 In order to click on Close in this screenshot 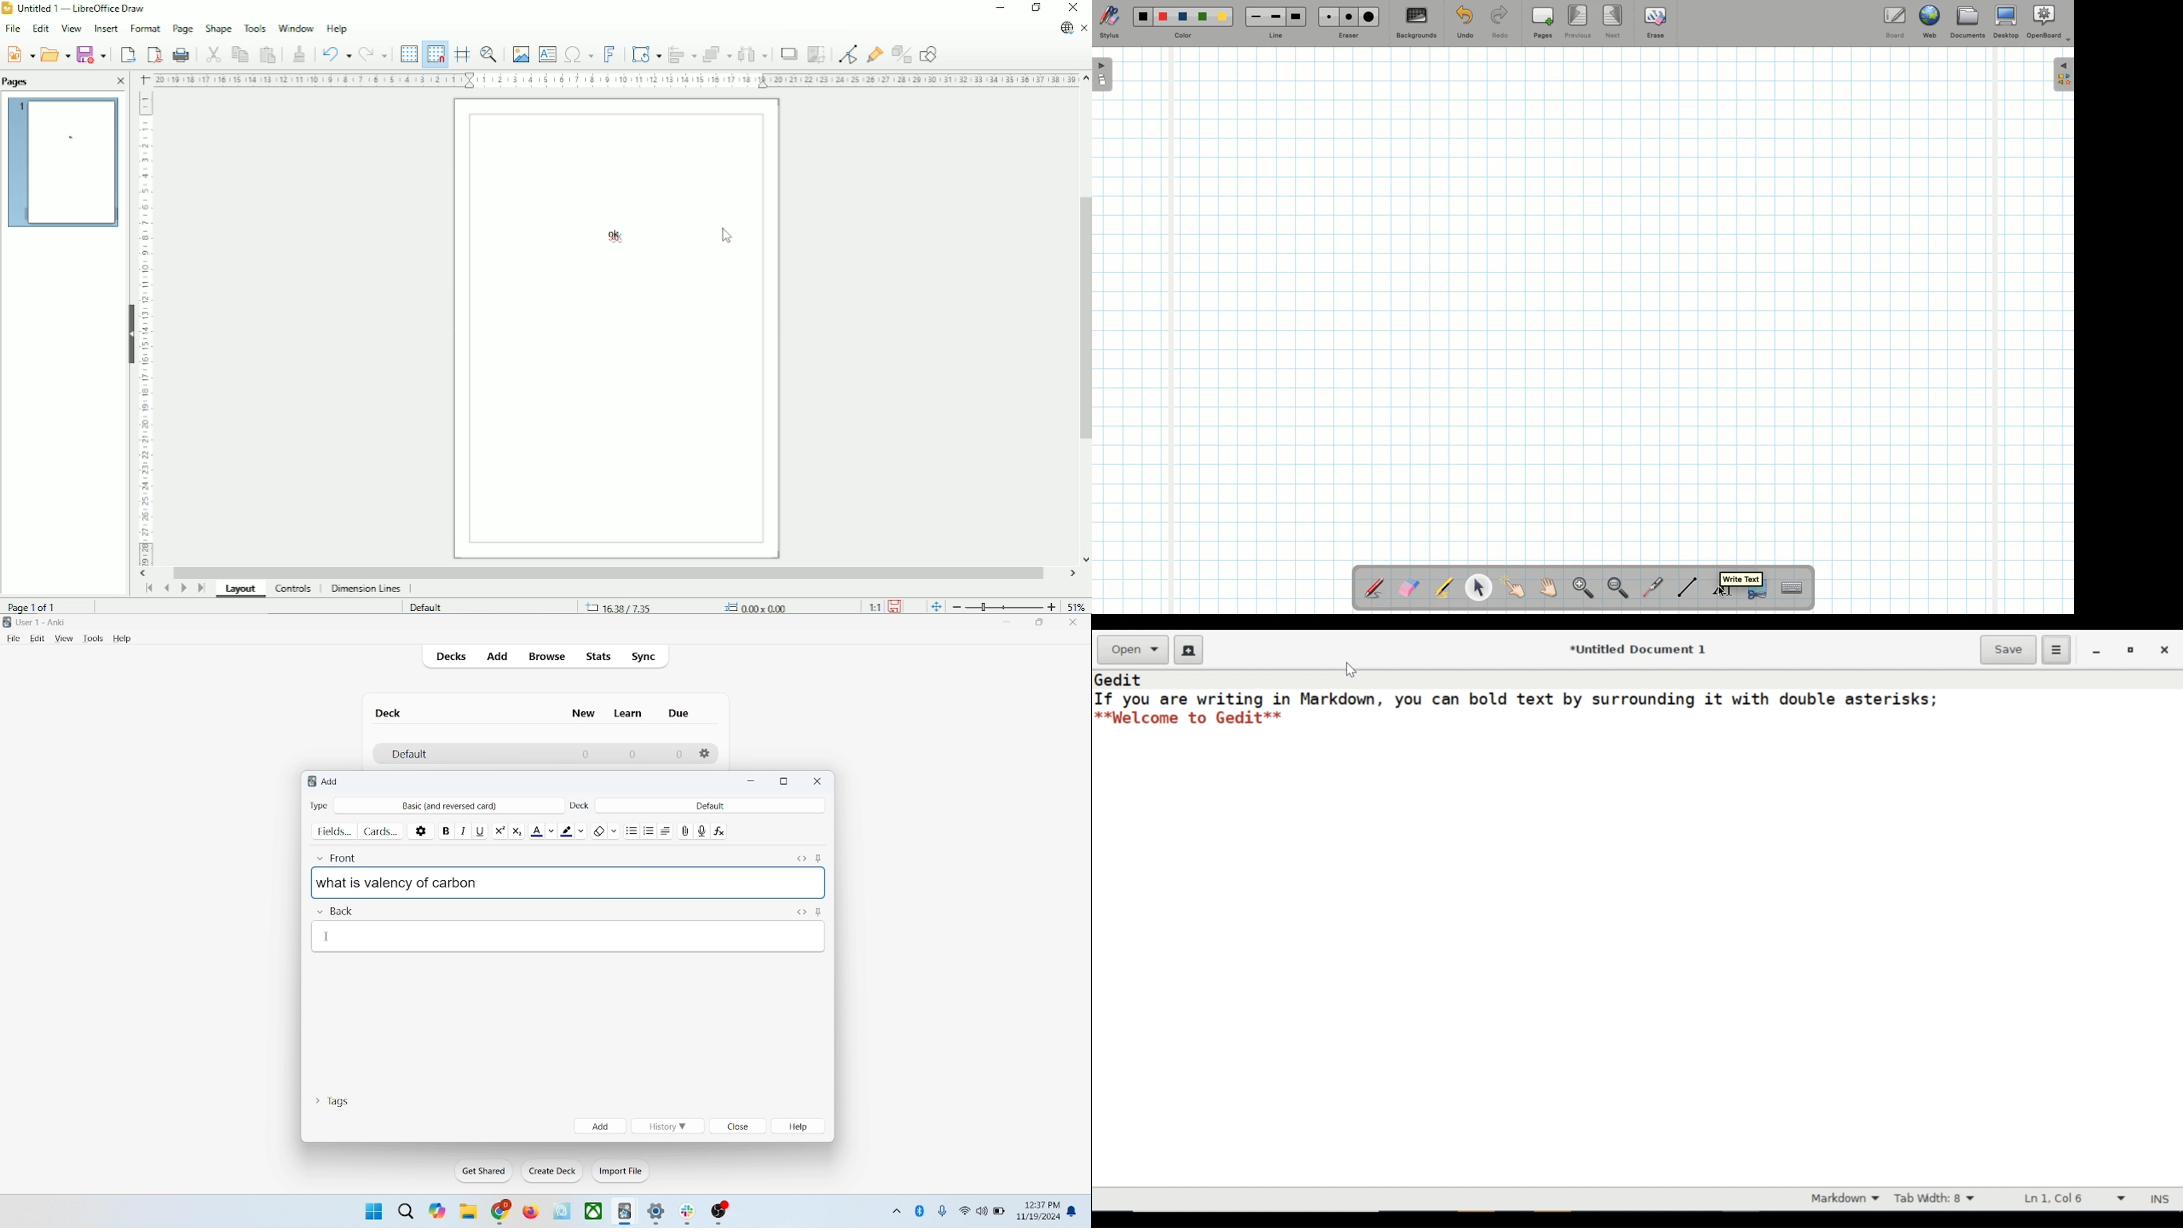, I will do `click(120, 81)`.